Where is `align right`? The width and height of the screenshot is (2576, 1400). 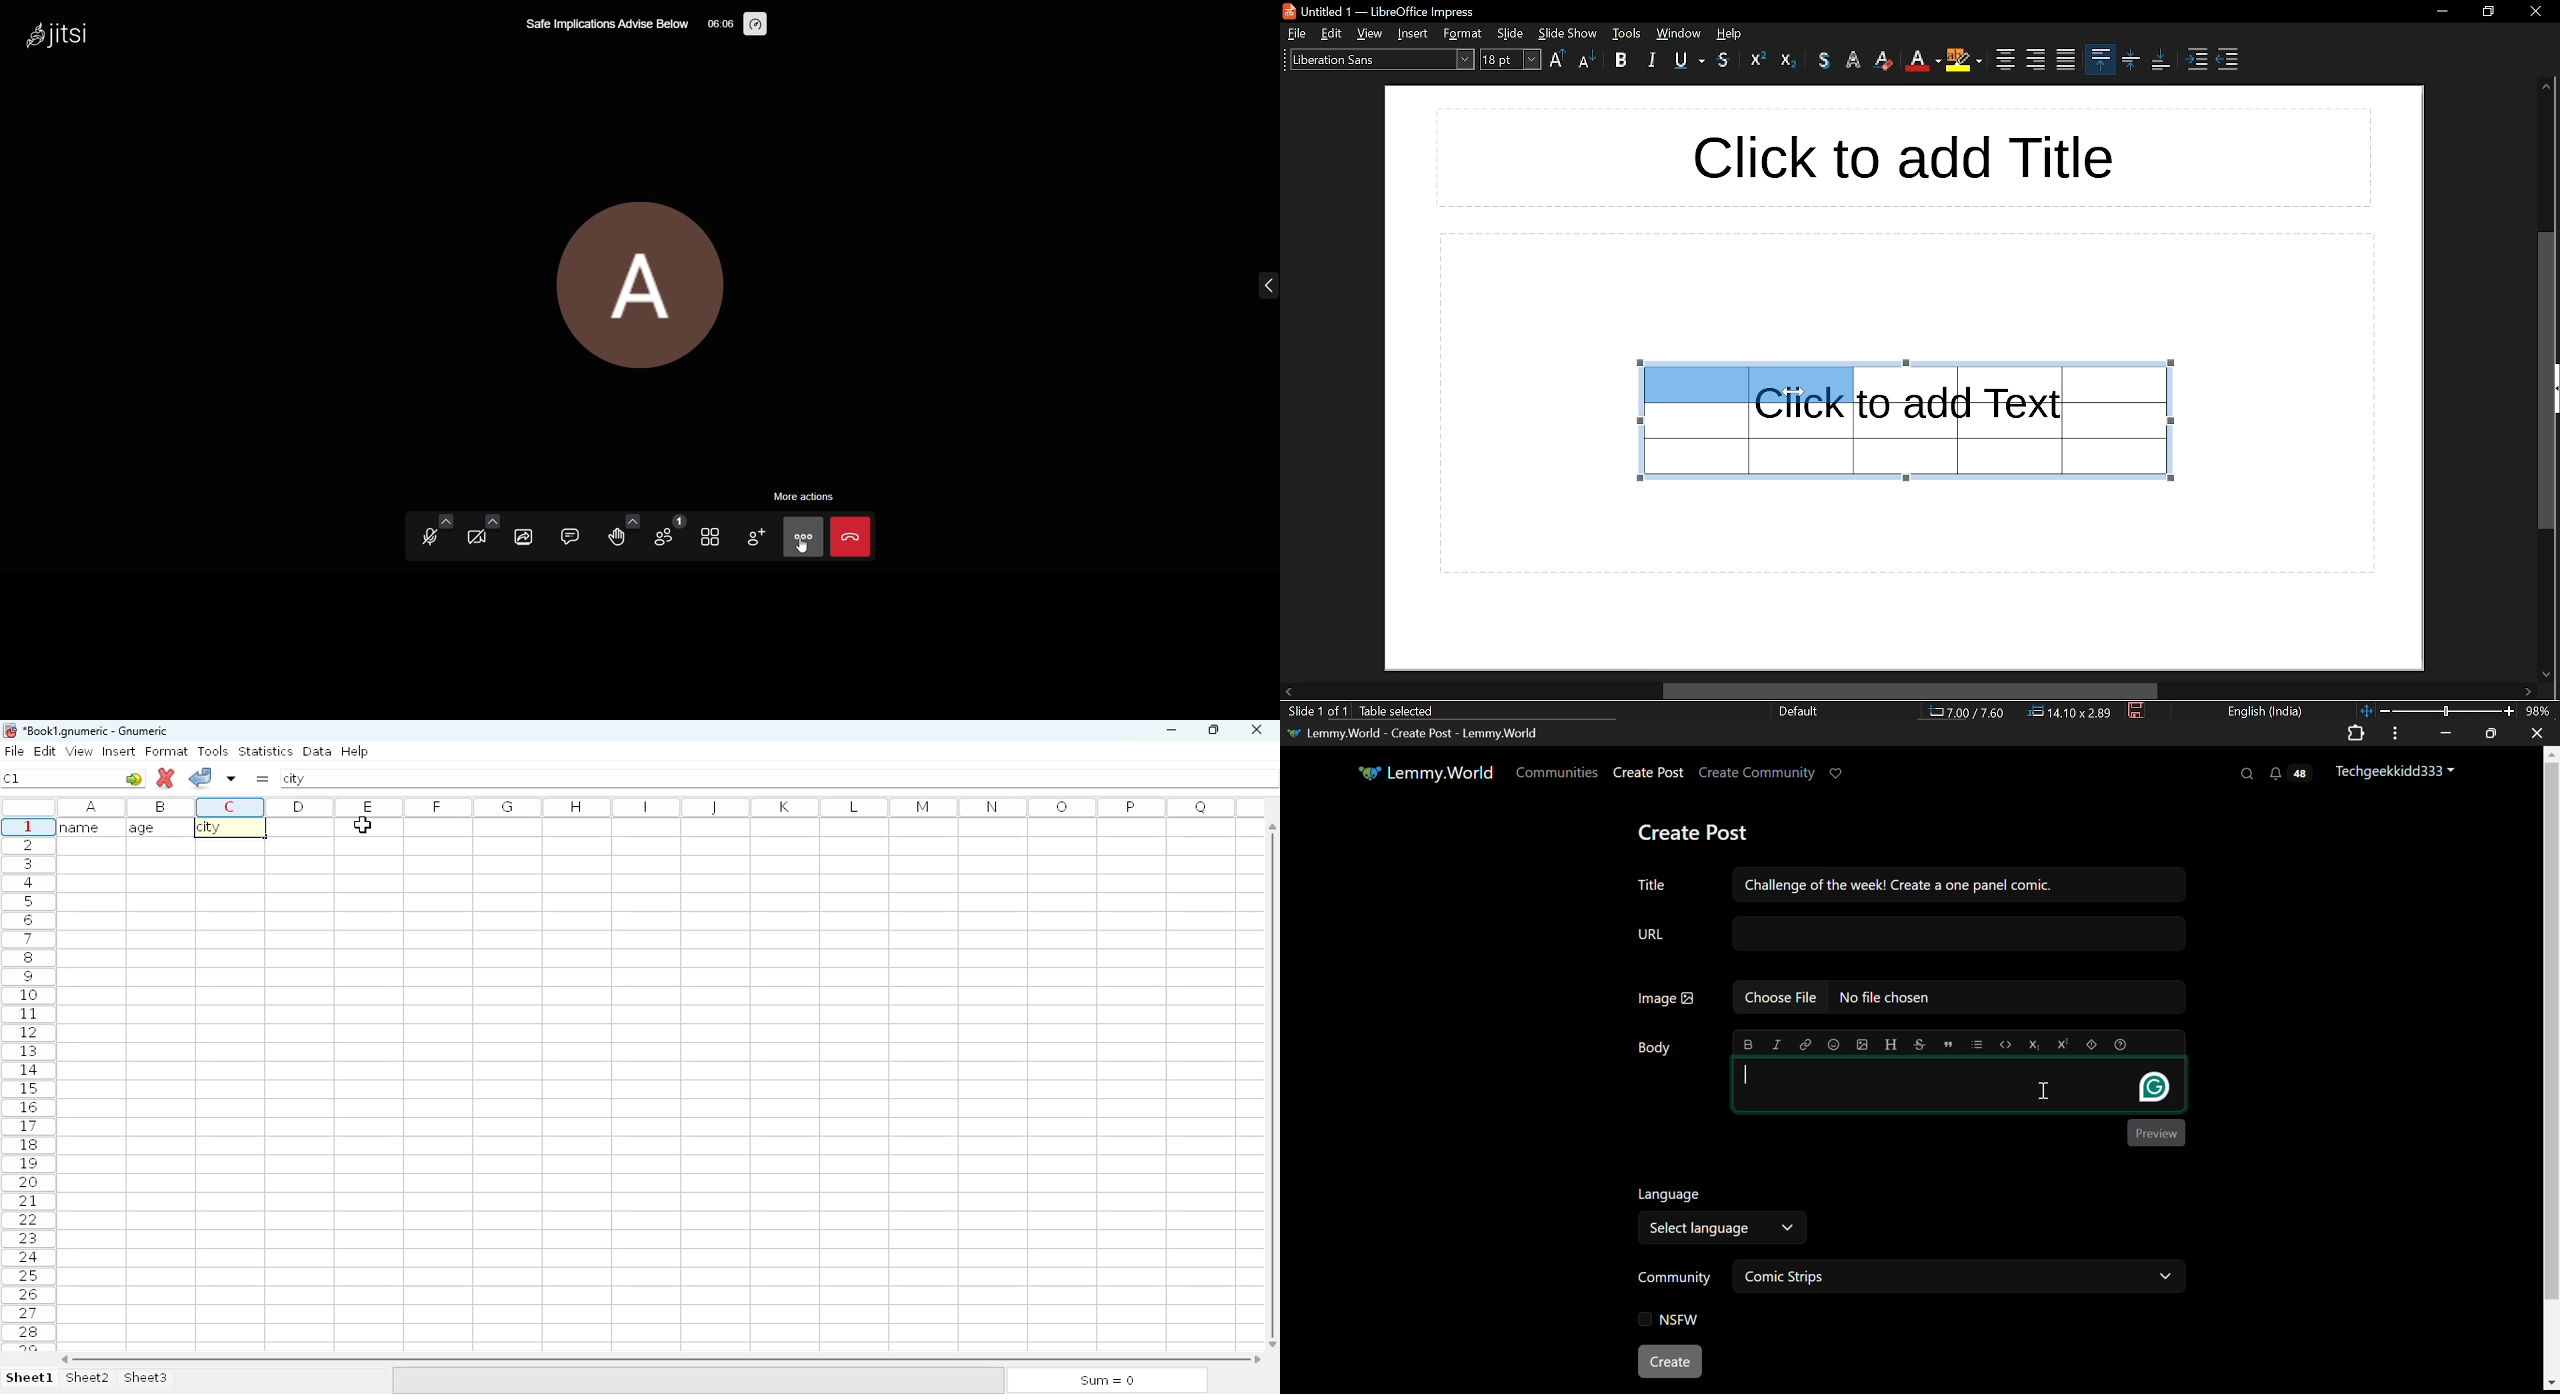
align right is located at coordinates (2036, 59).